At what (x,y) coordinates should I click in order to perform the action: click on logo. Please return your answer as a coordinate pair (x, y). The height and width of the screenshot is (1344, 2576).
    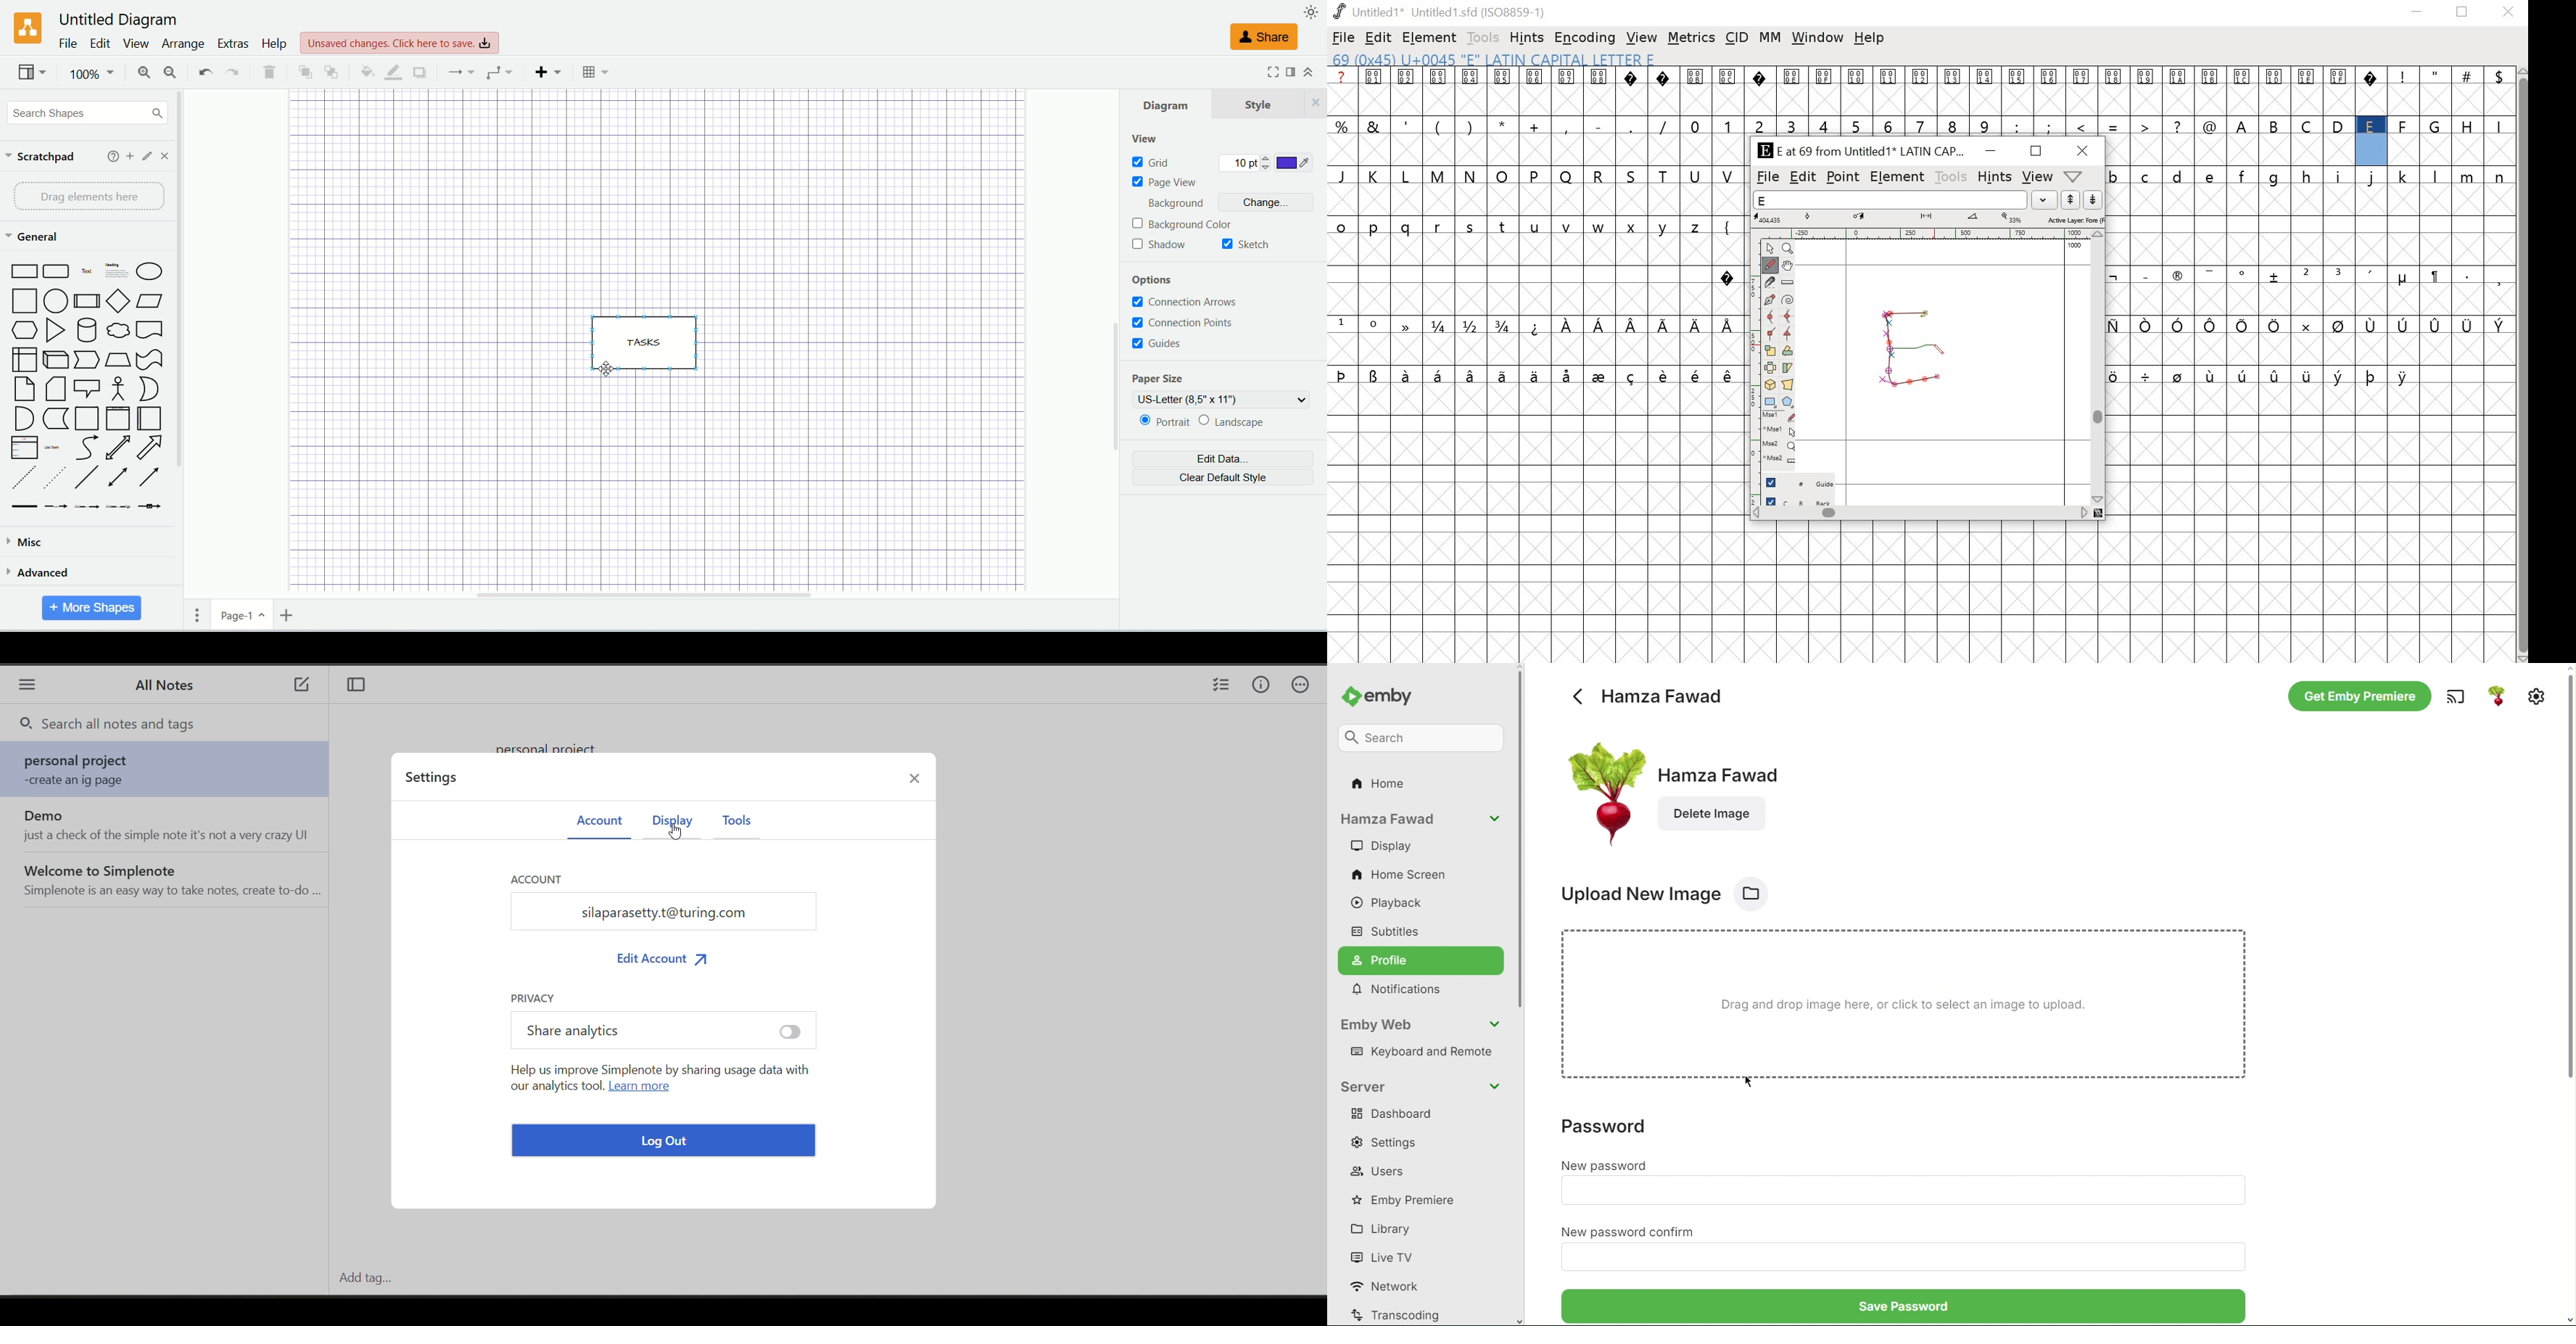
    Looking at the image, I should click on (24, 28).